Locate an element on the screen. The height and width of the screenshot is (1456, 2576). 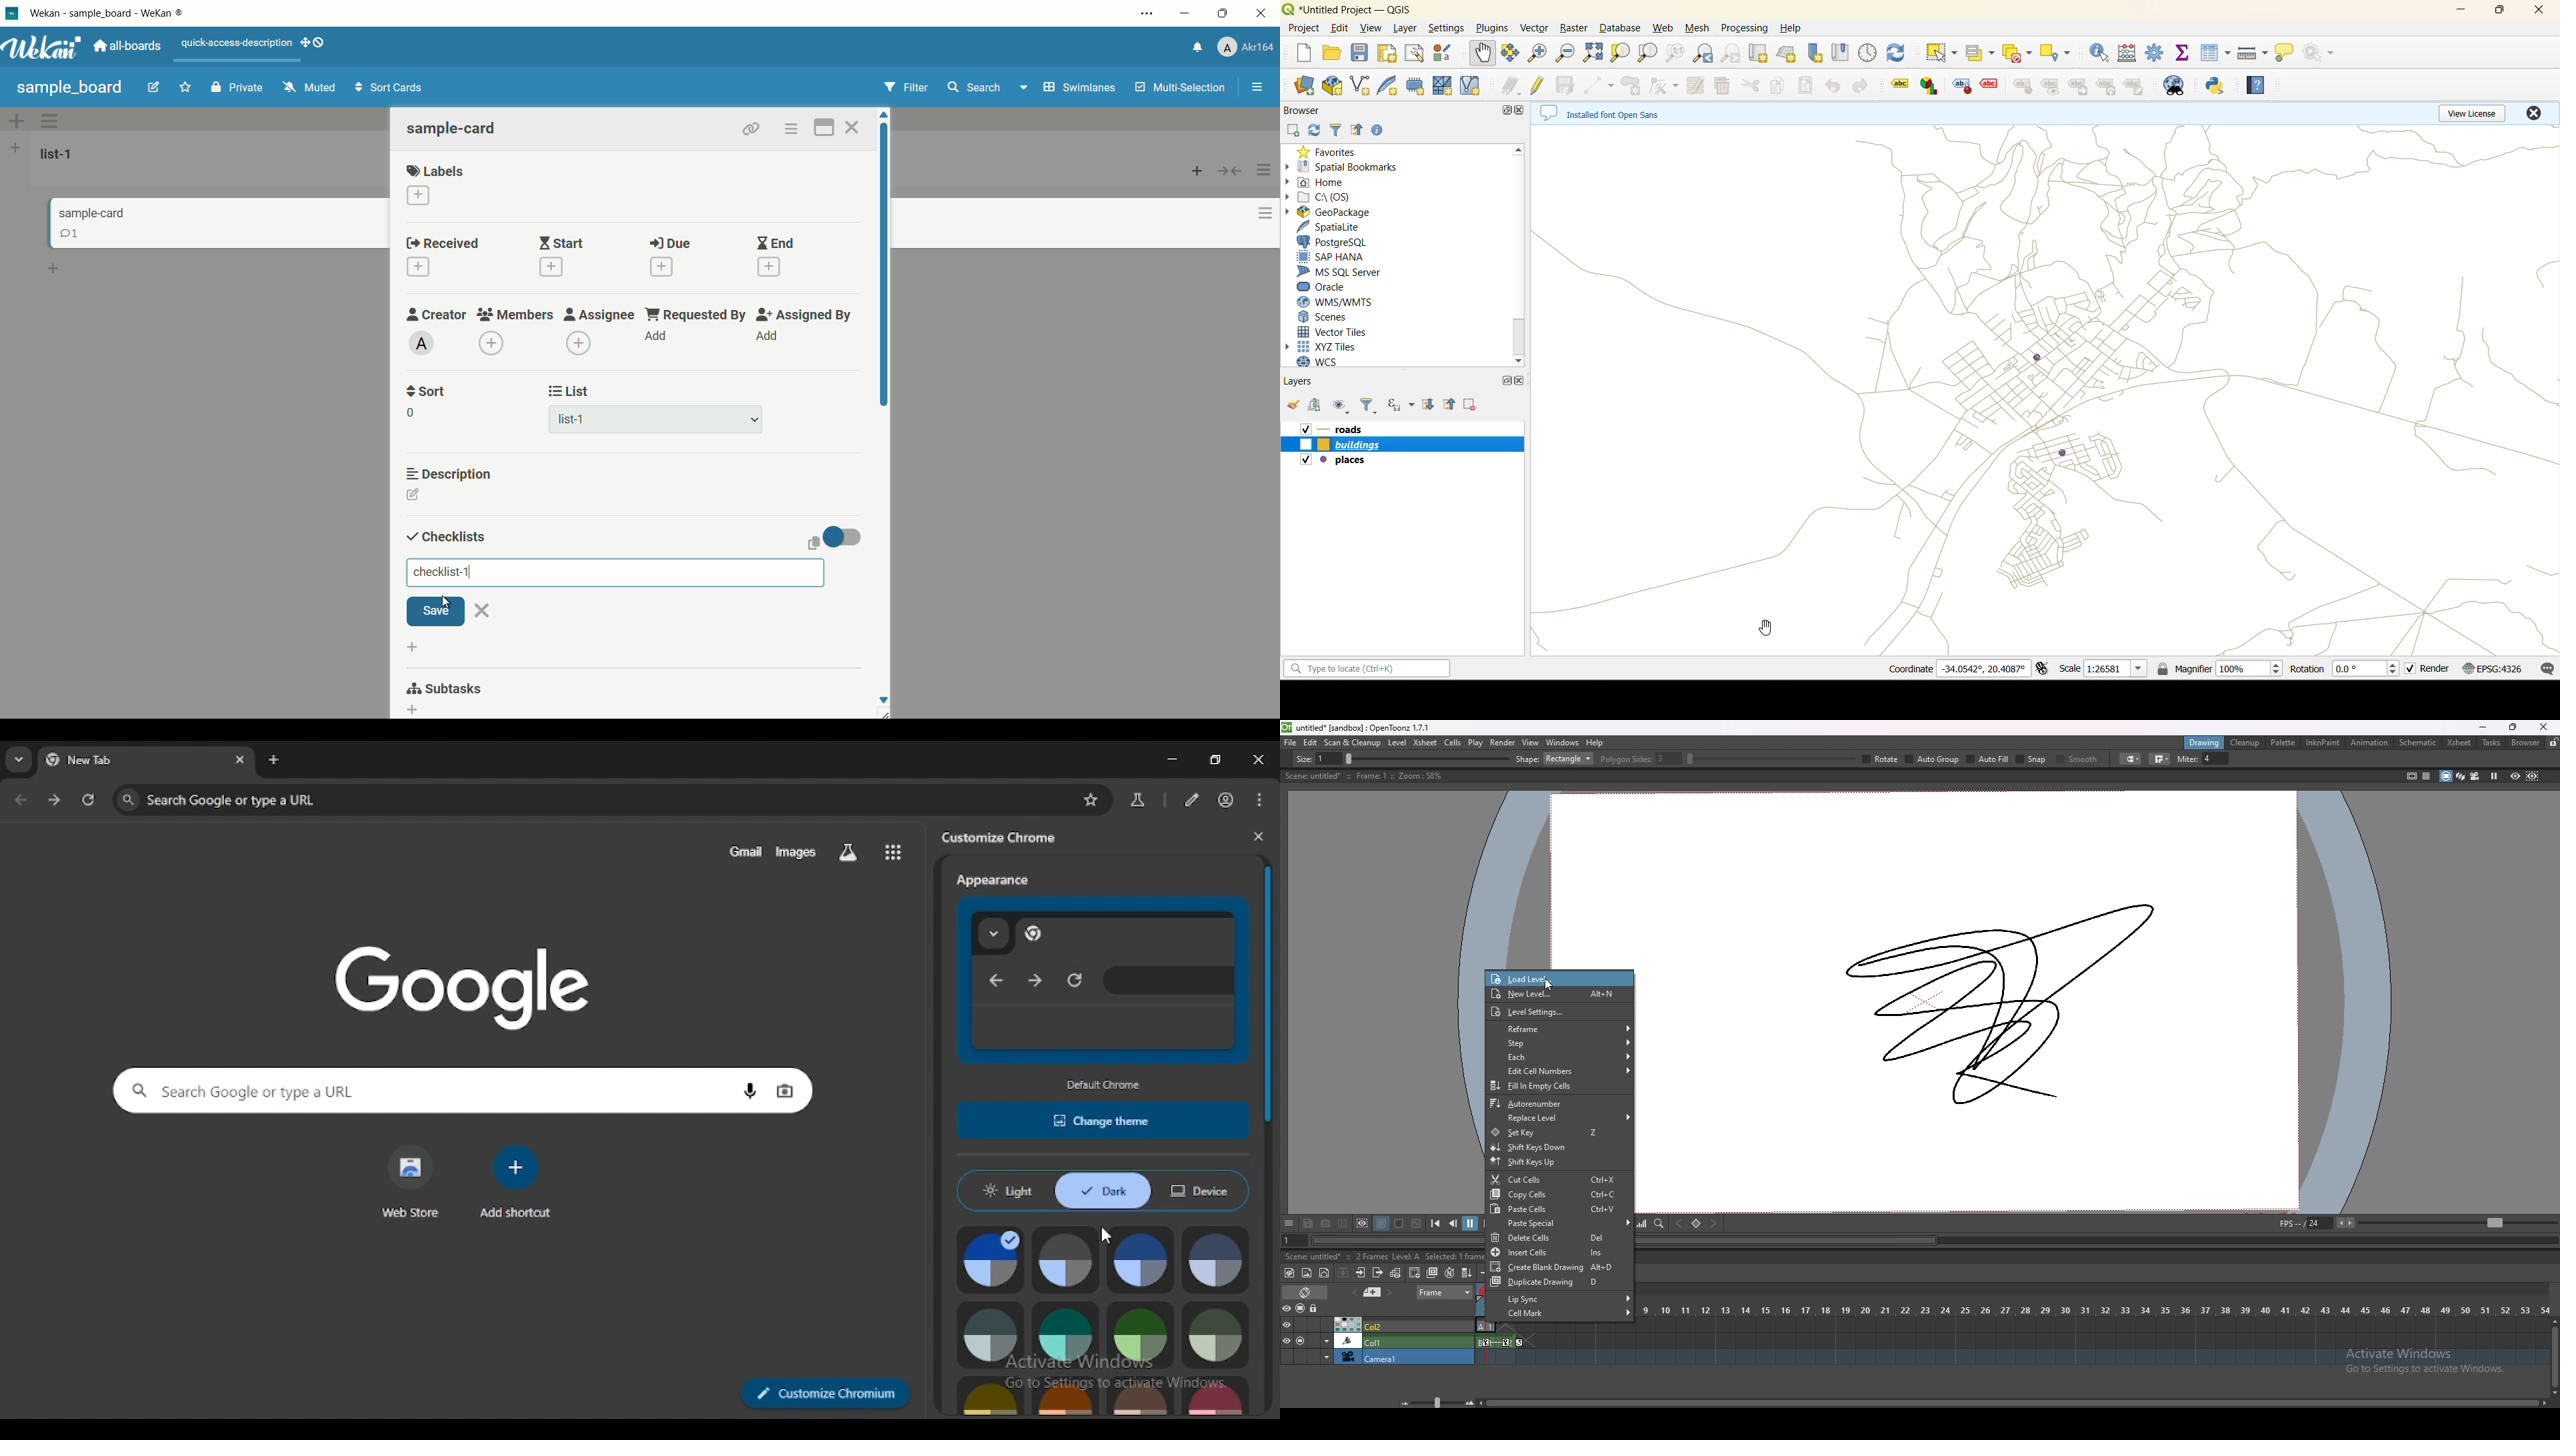
options is located at coordinates (1260, 211).